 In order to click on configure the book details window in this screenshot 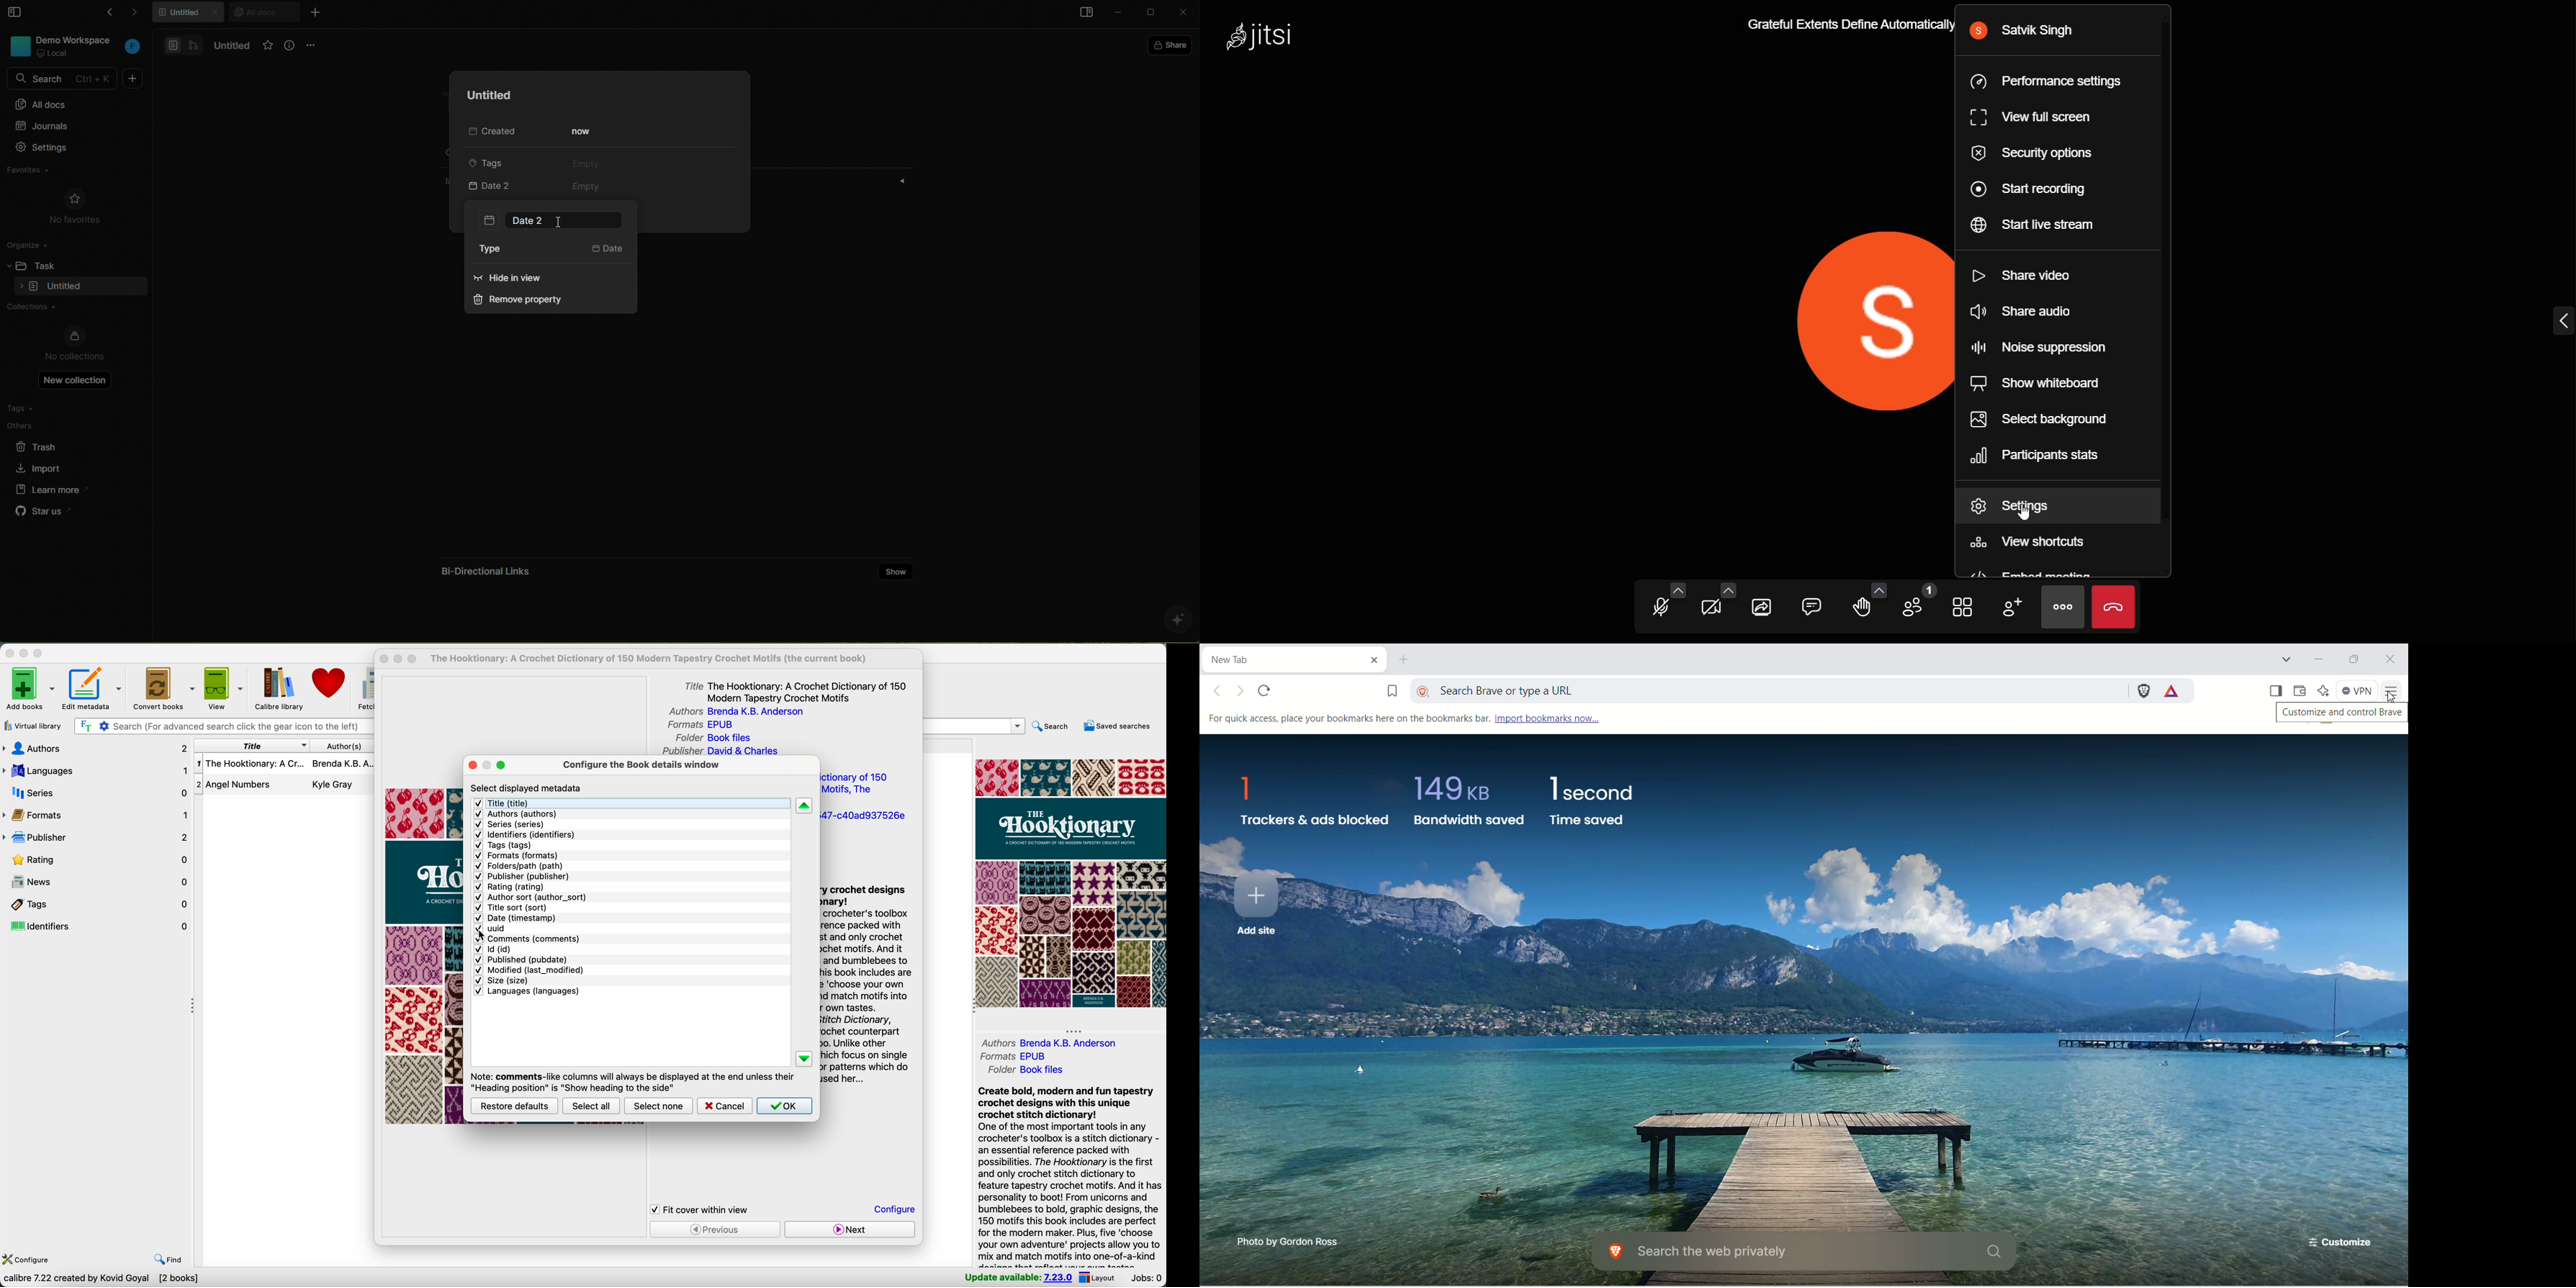, I will do `click(640, 767)`.